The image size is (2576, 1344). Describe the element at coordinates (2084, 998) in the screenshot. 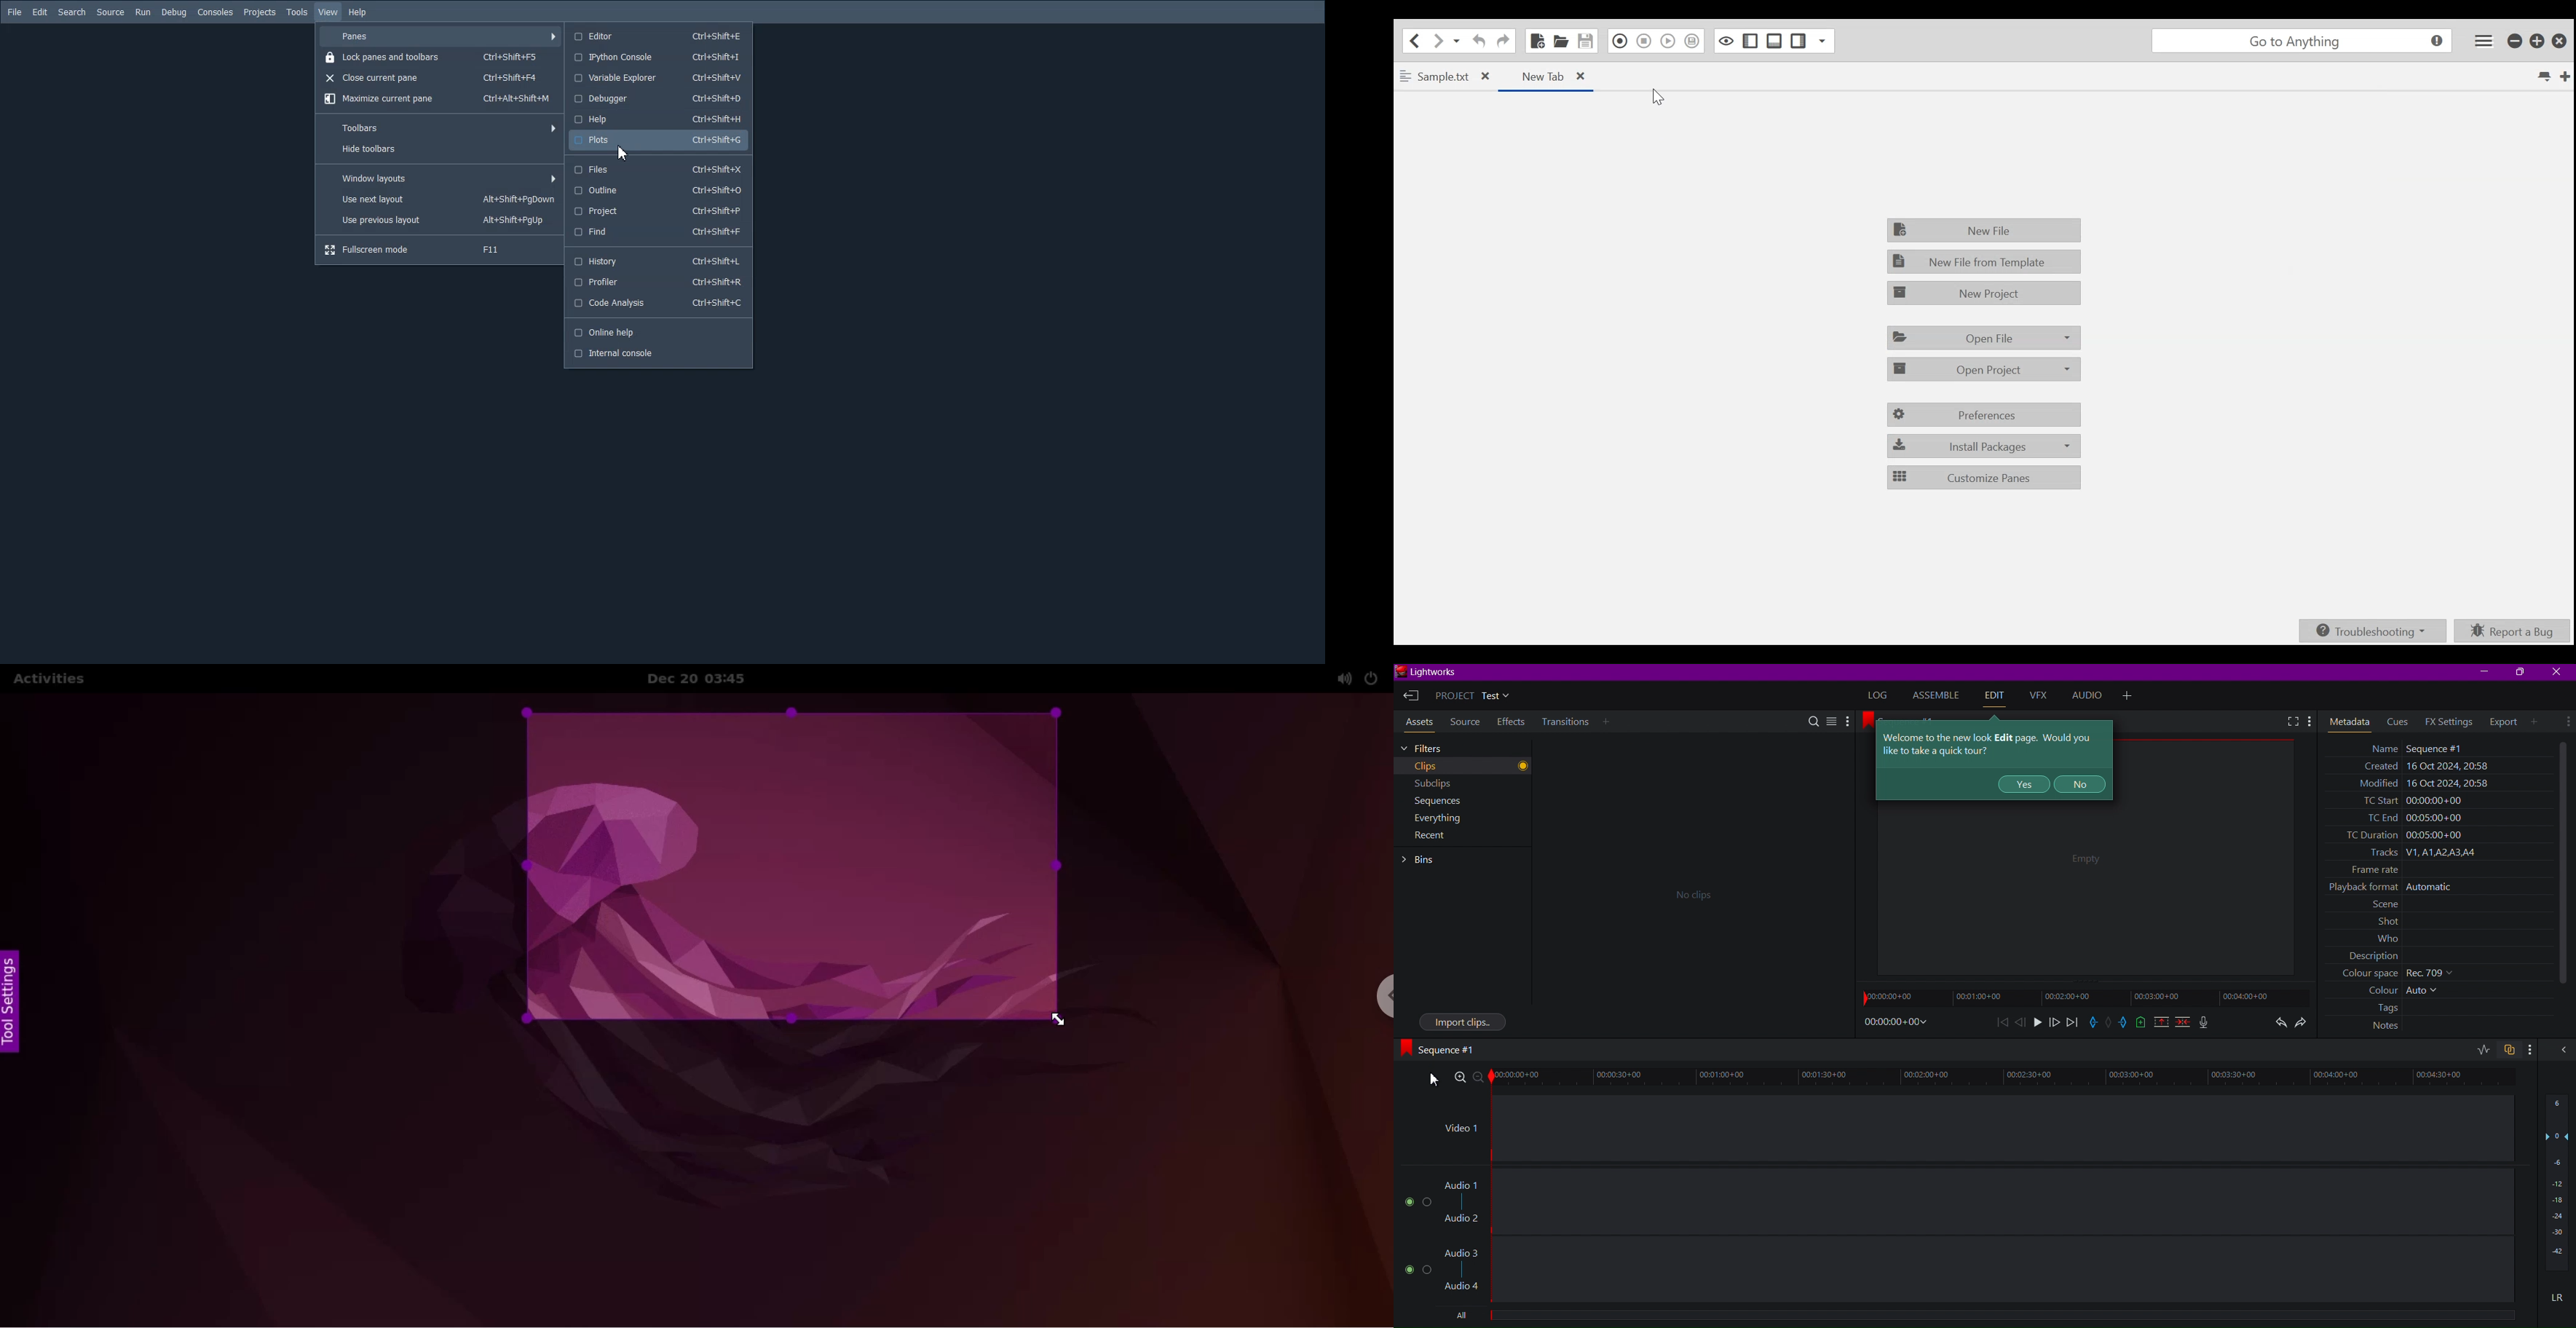

I see `Timeline` at that location.